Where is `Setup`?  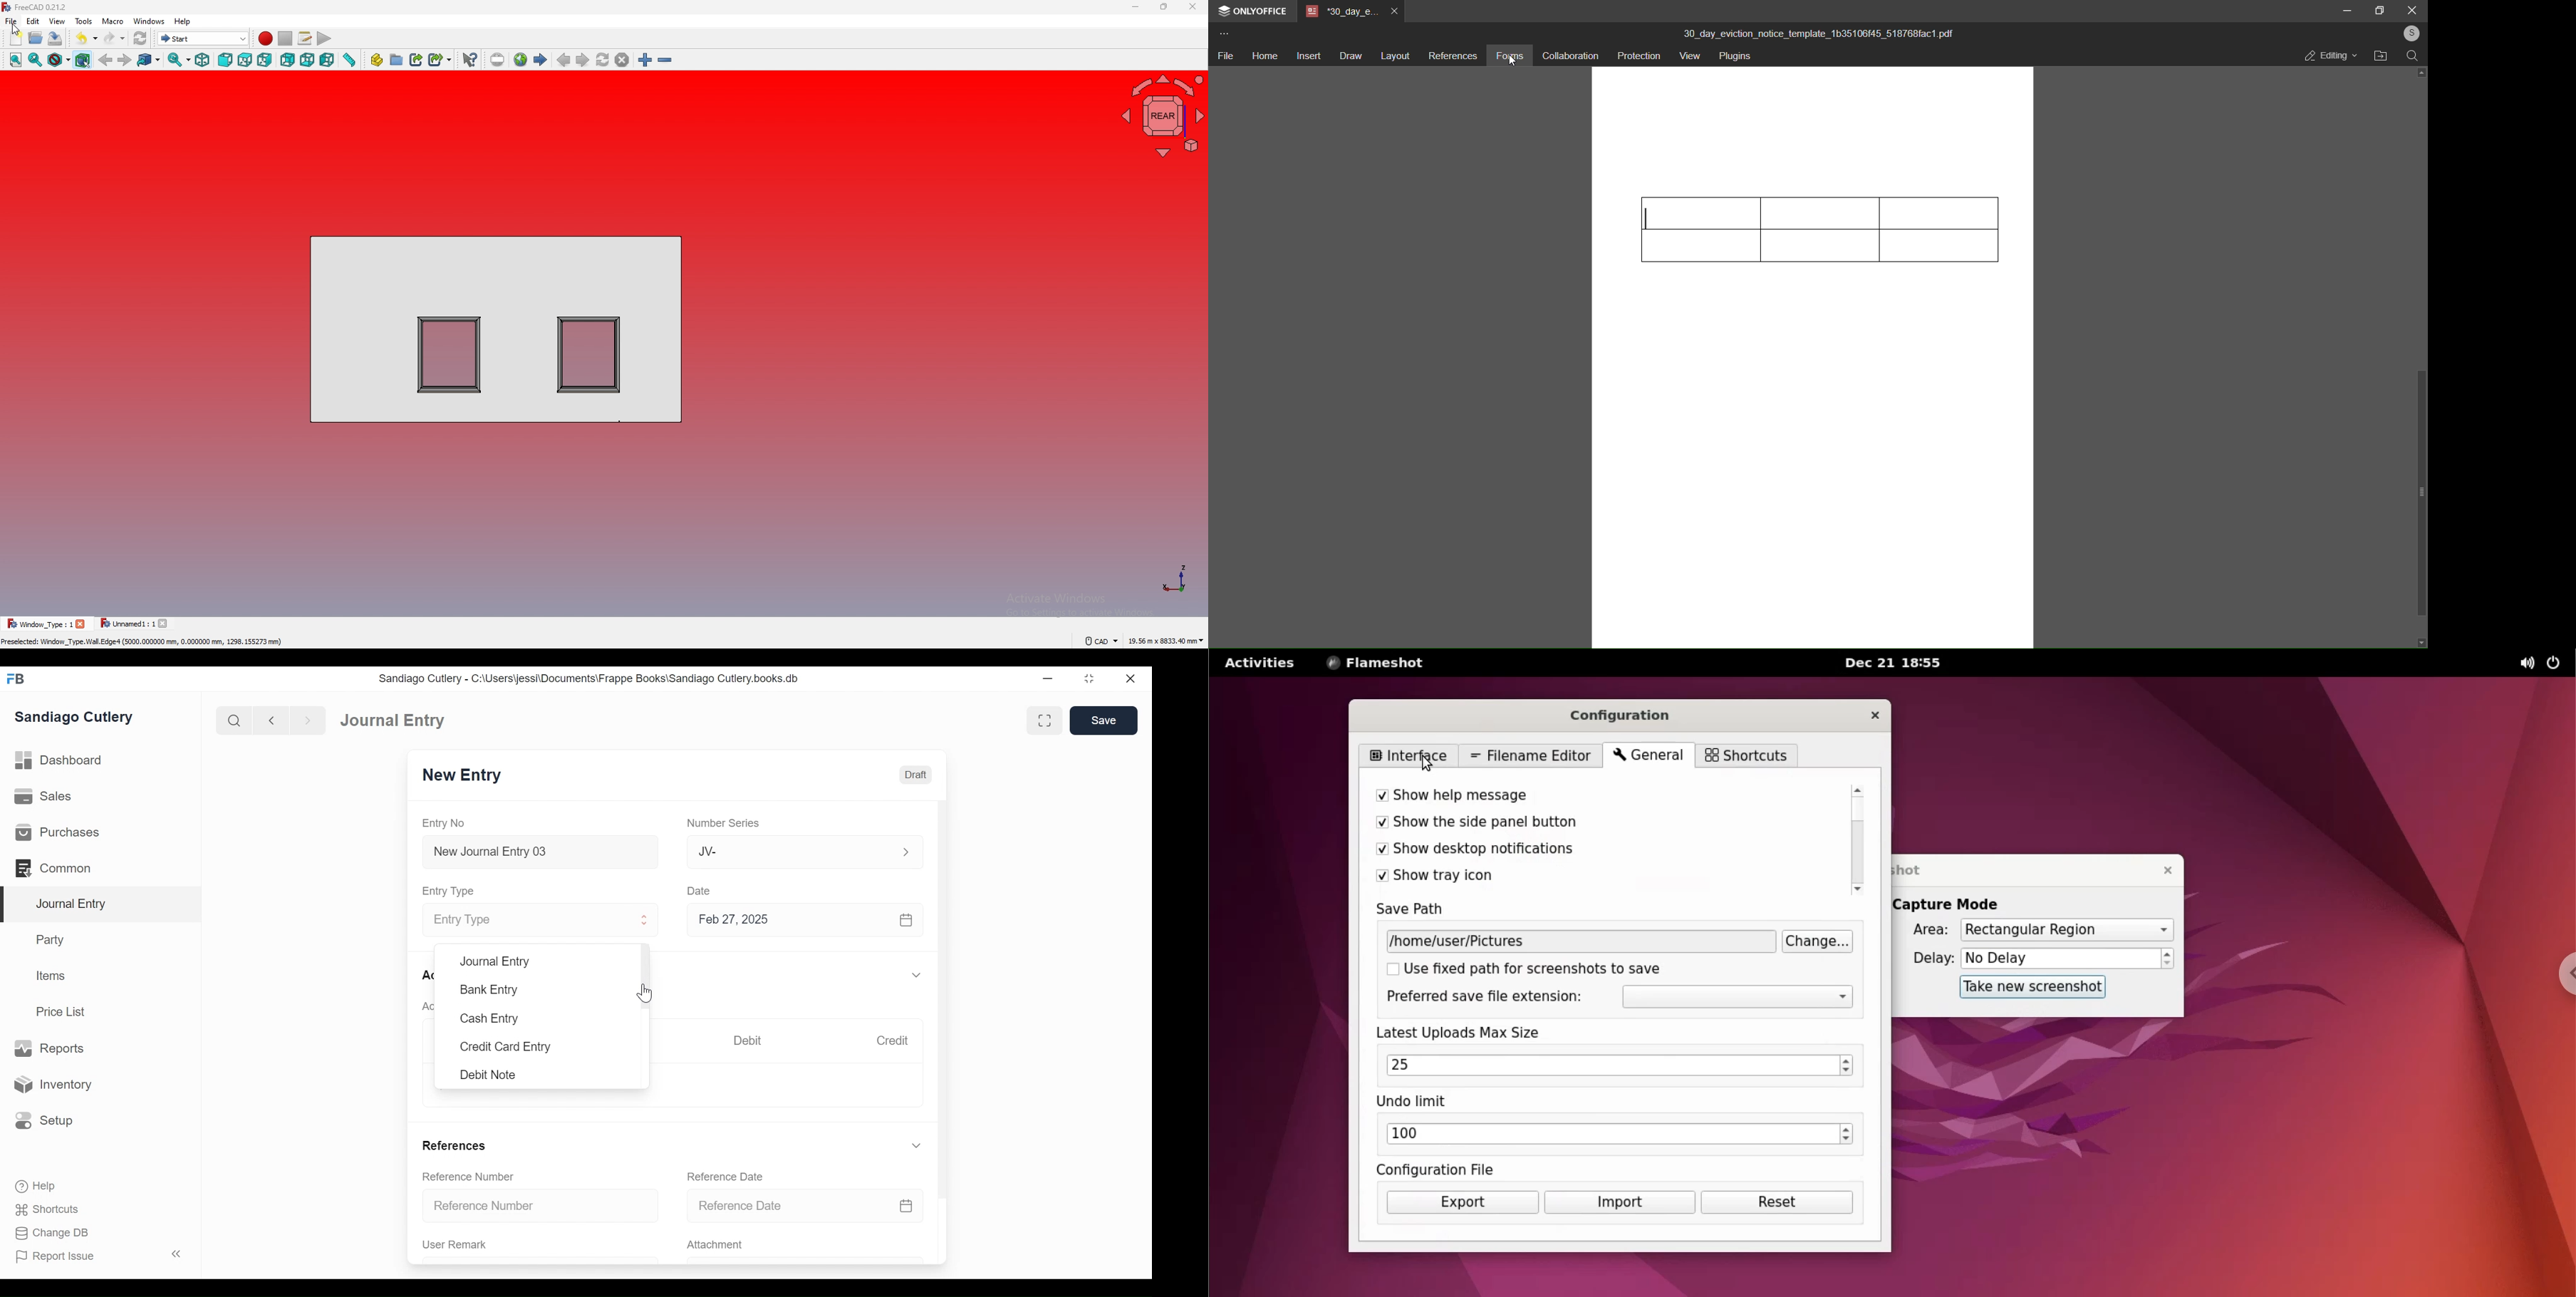
Setup is located at coordinates (44, 1121).